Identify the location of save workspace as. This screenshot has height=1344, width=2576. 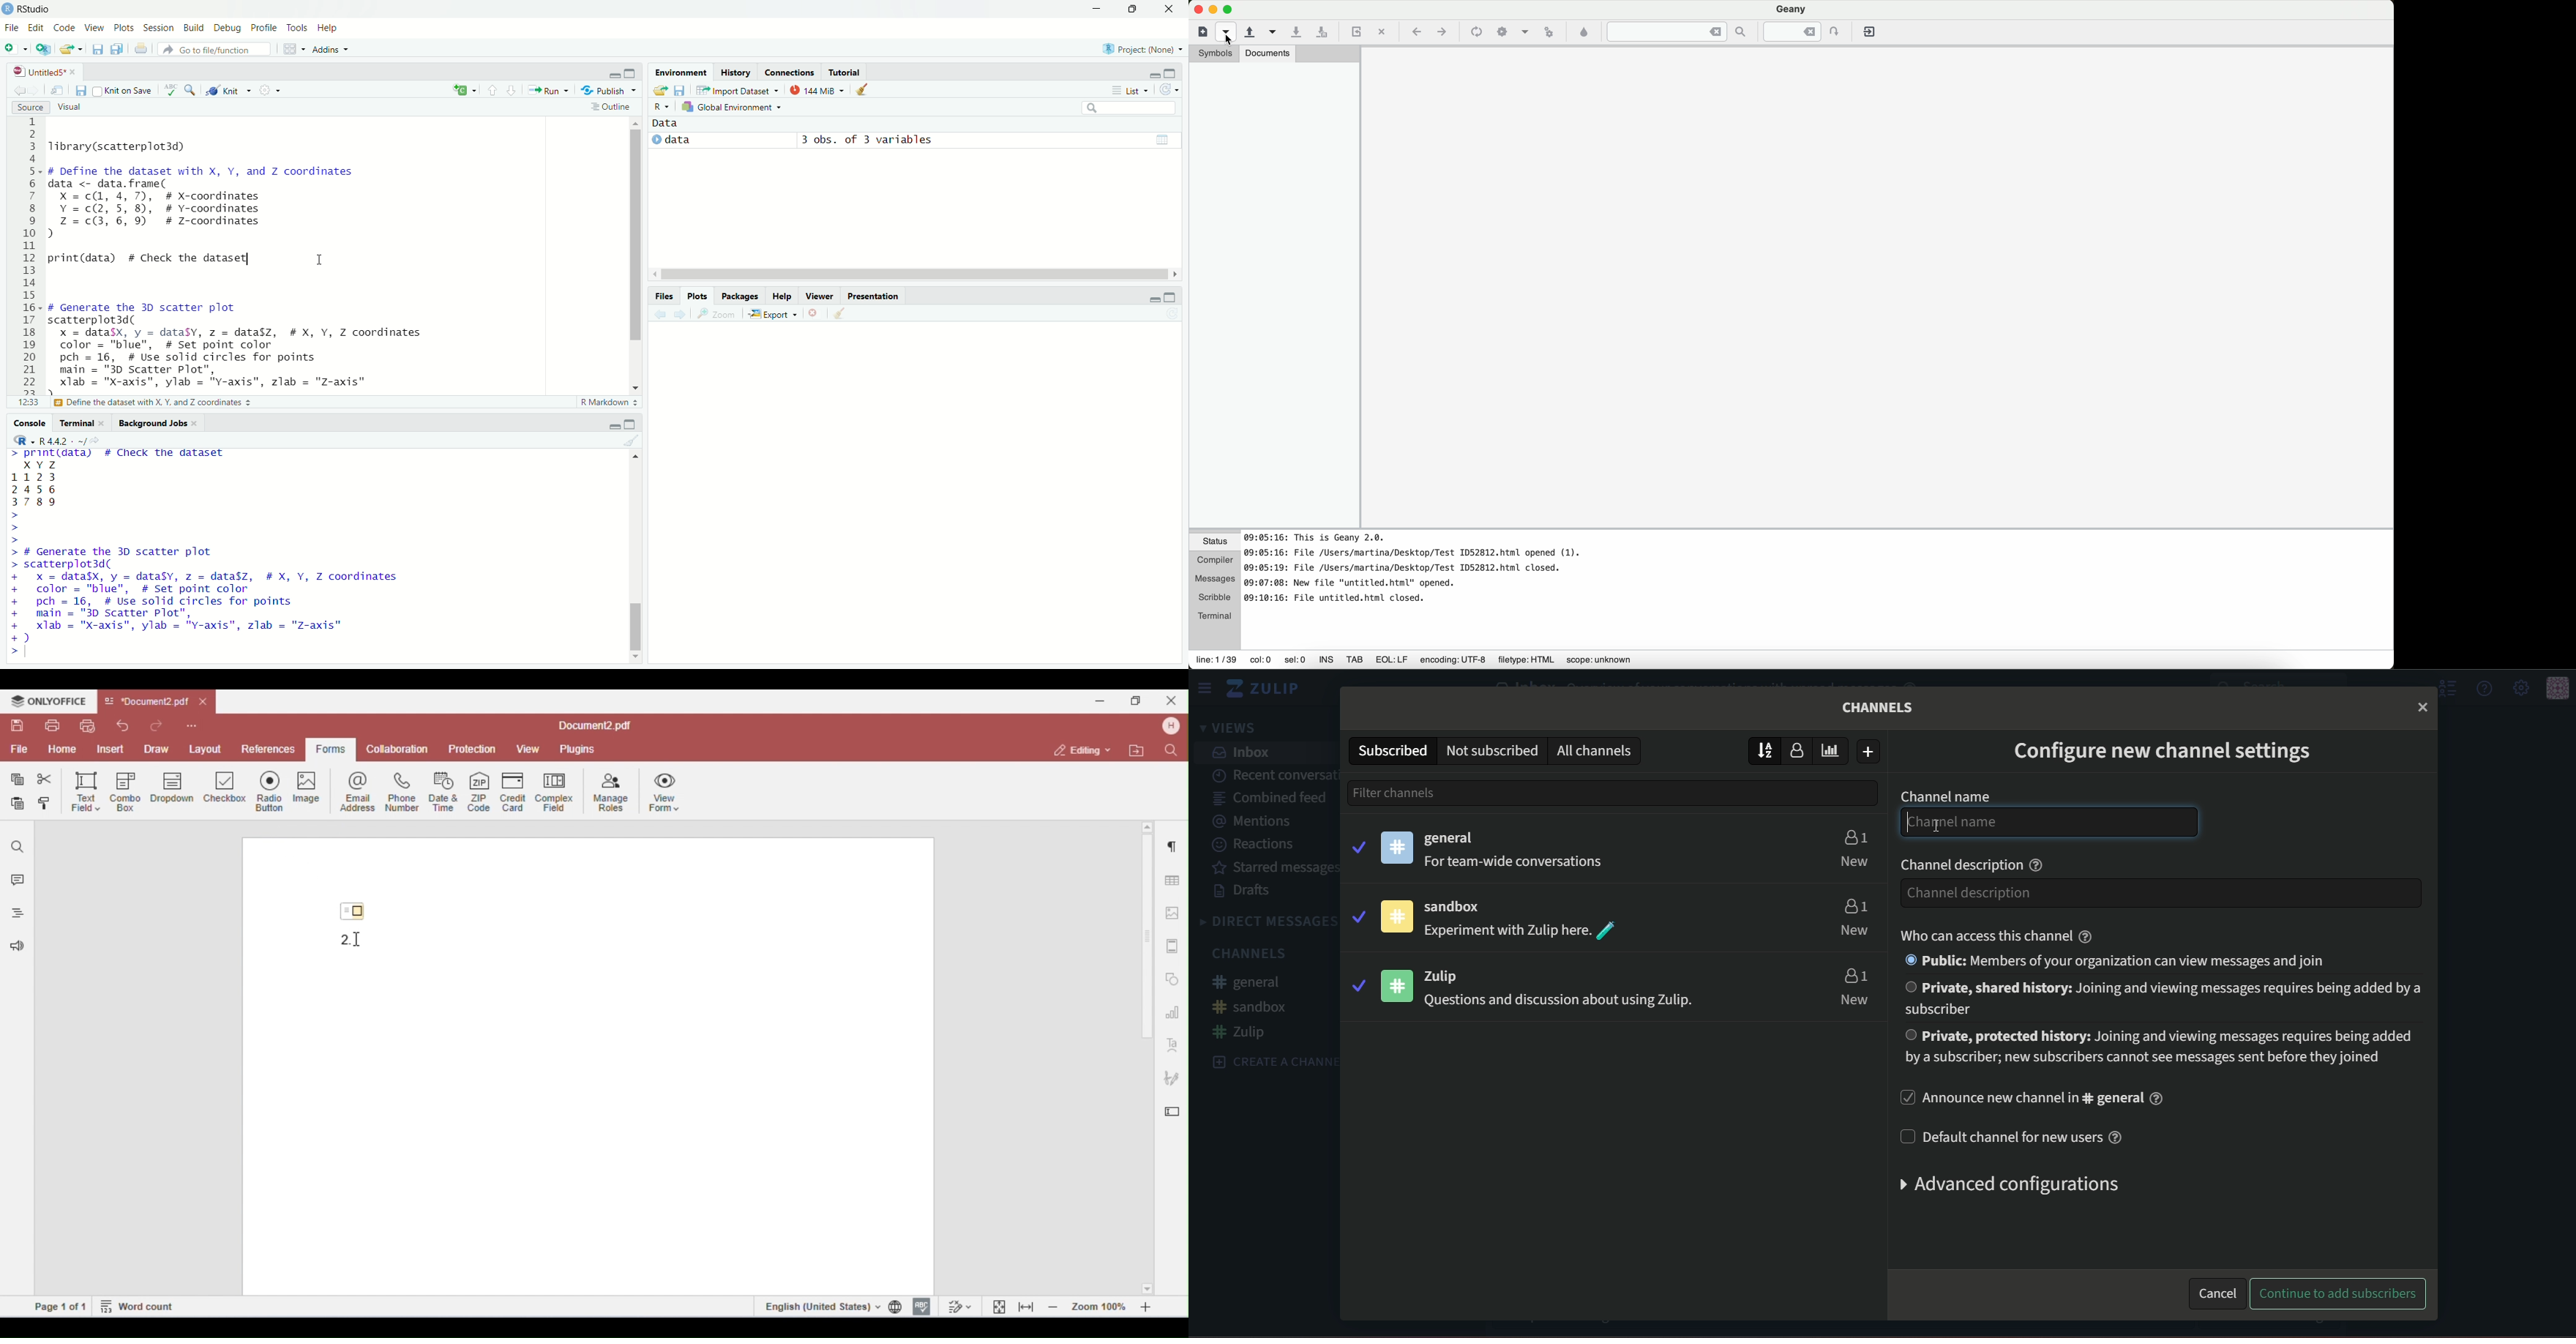
(682, 91).